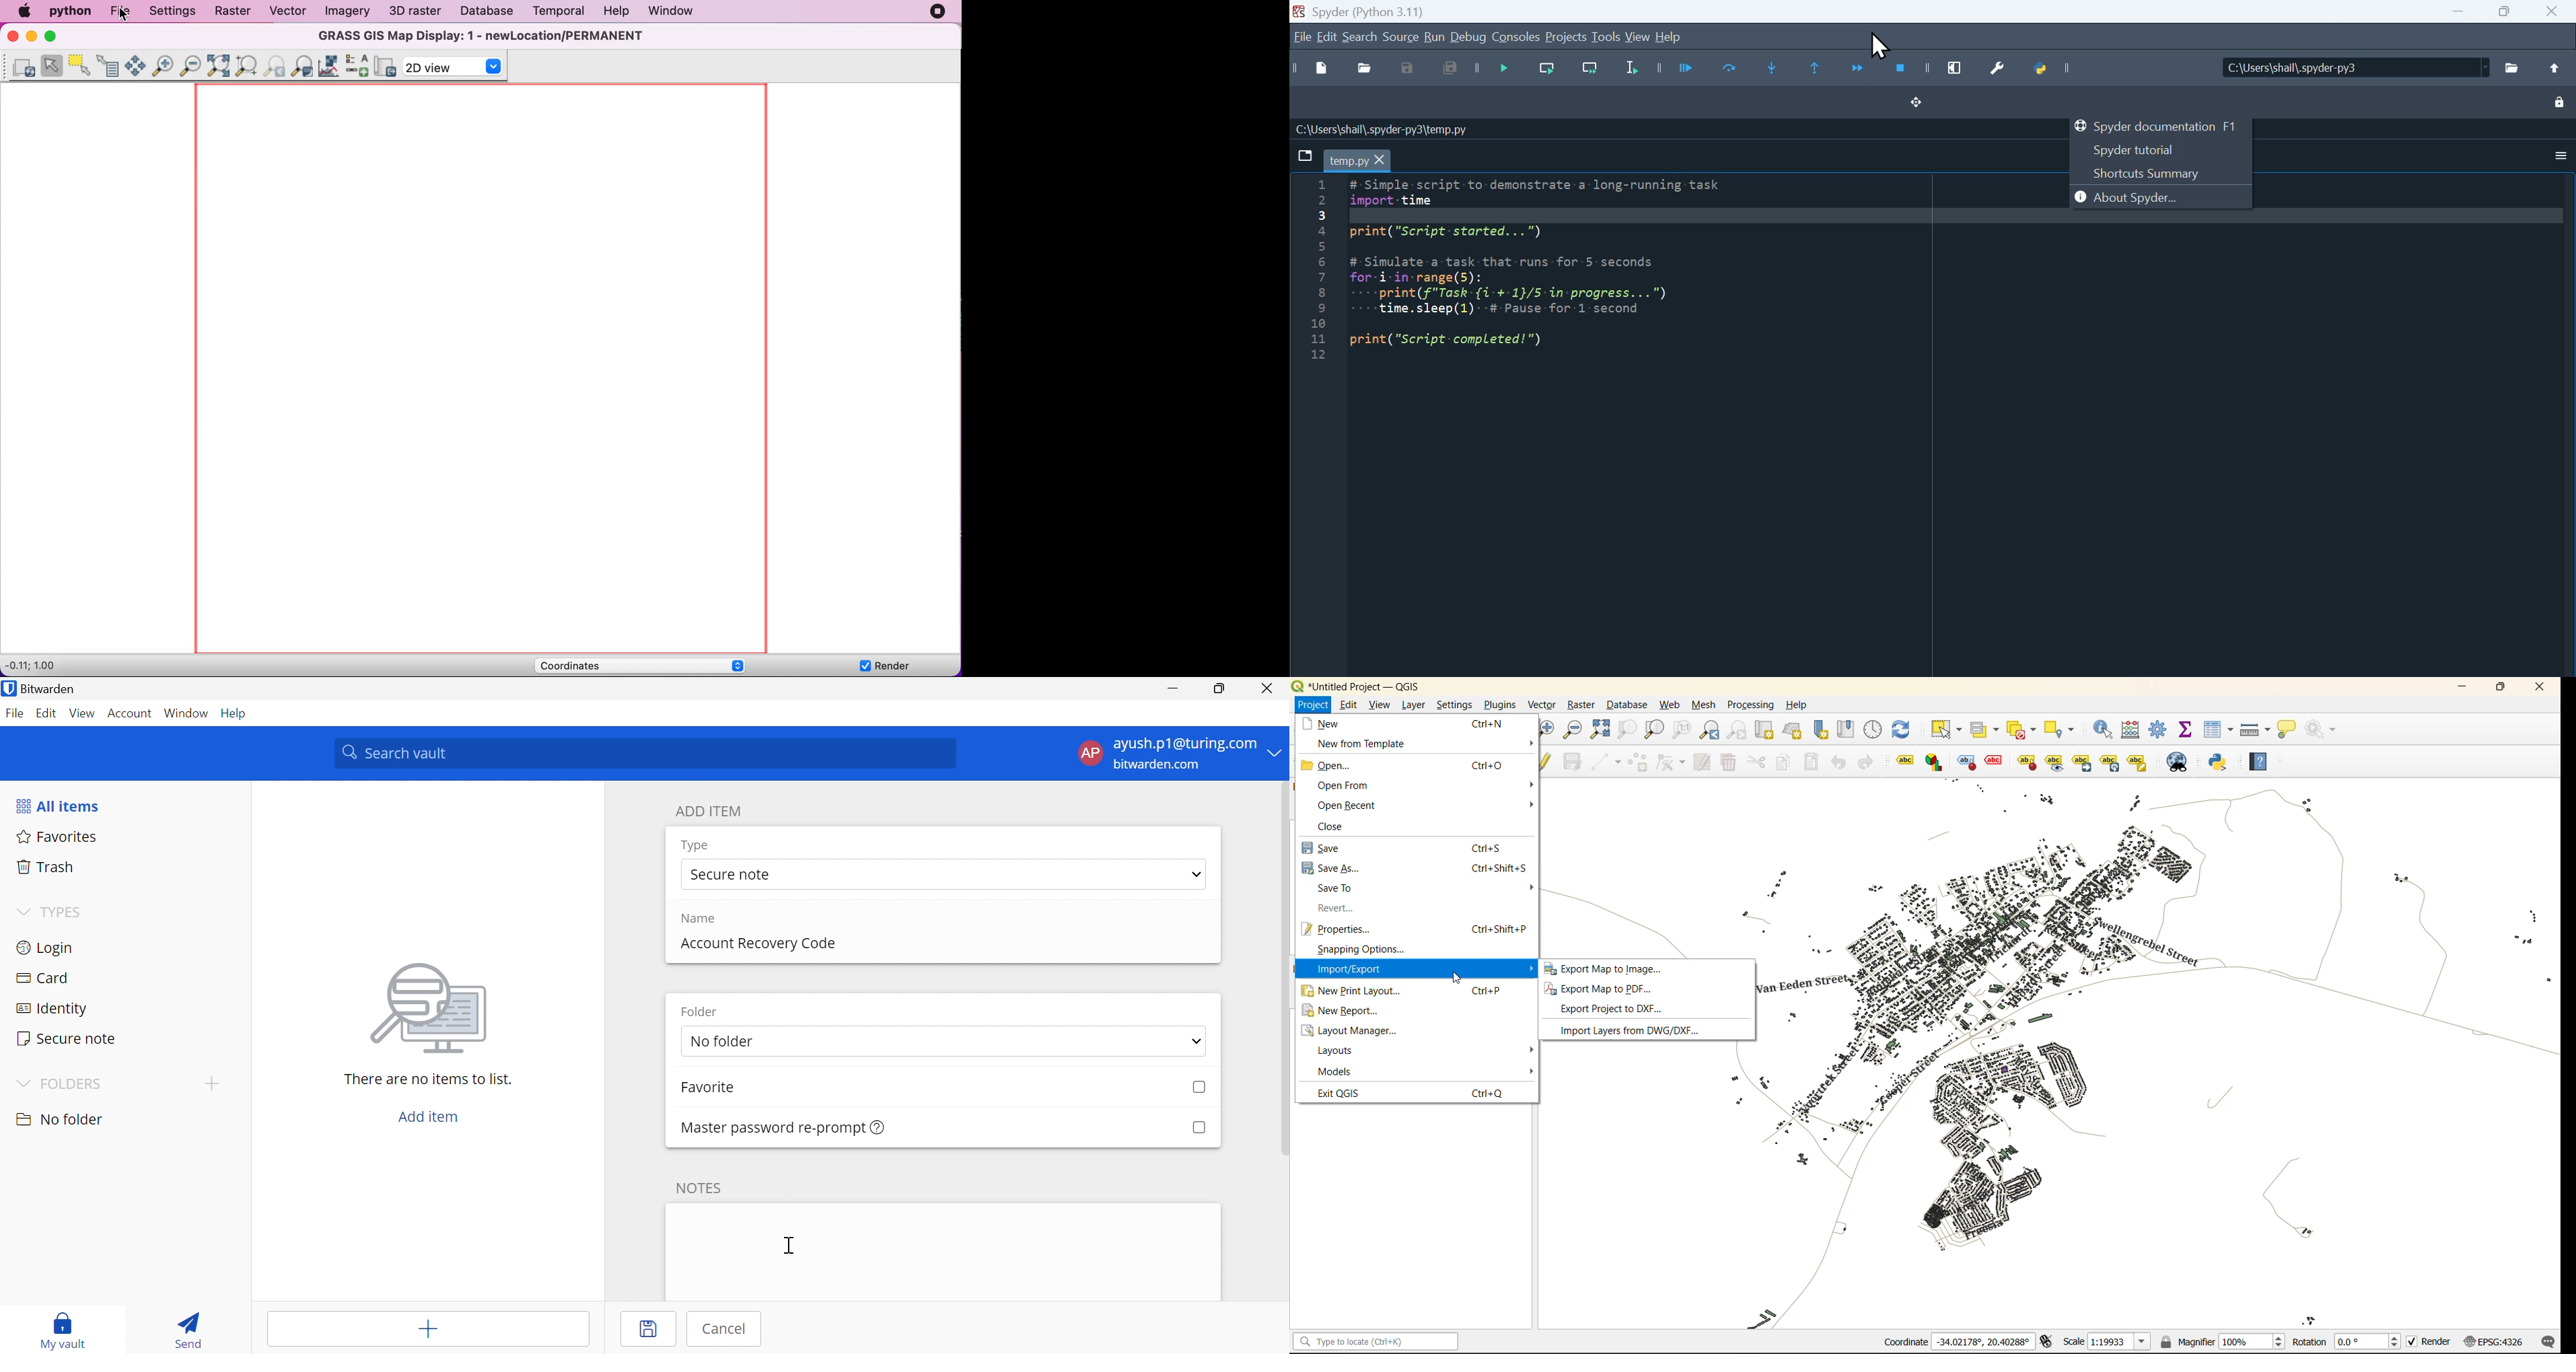 The height and width of the screenshot is (1372, 2576). Describe the element at coordinates (1799, 705) in the screenshot. I see `help` at that location.